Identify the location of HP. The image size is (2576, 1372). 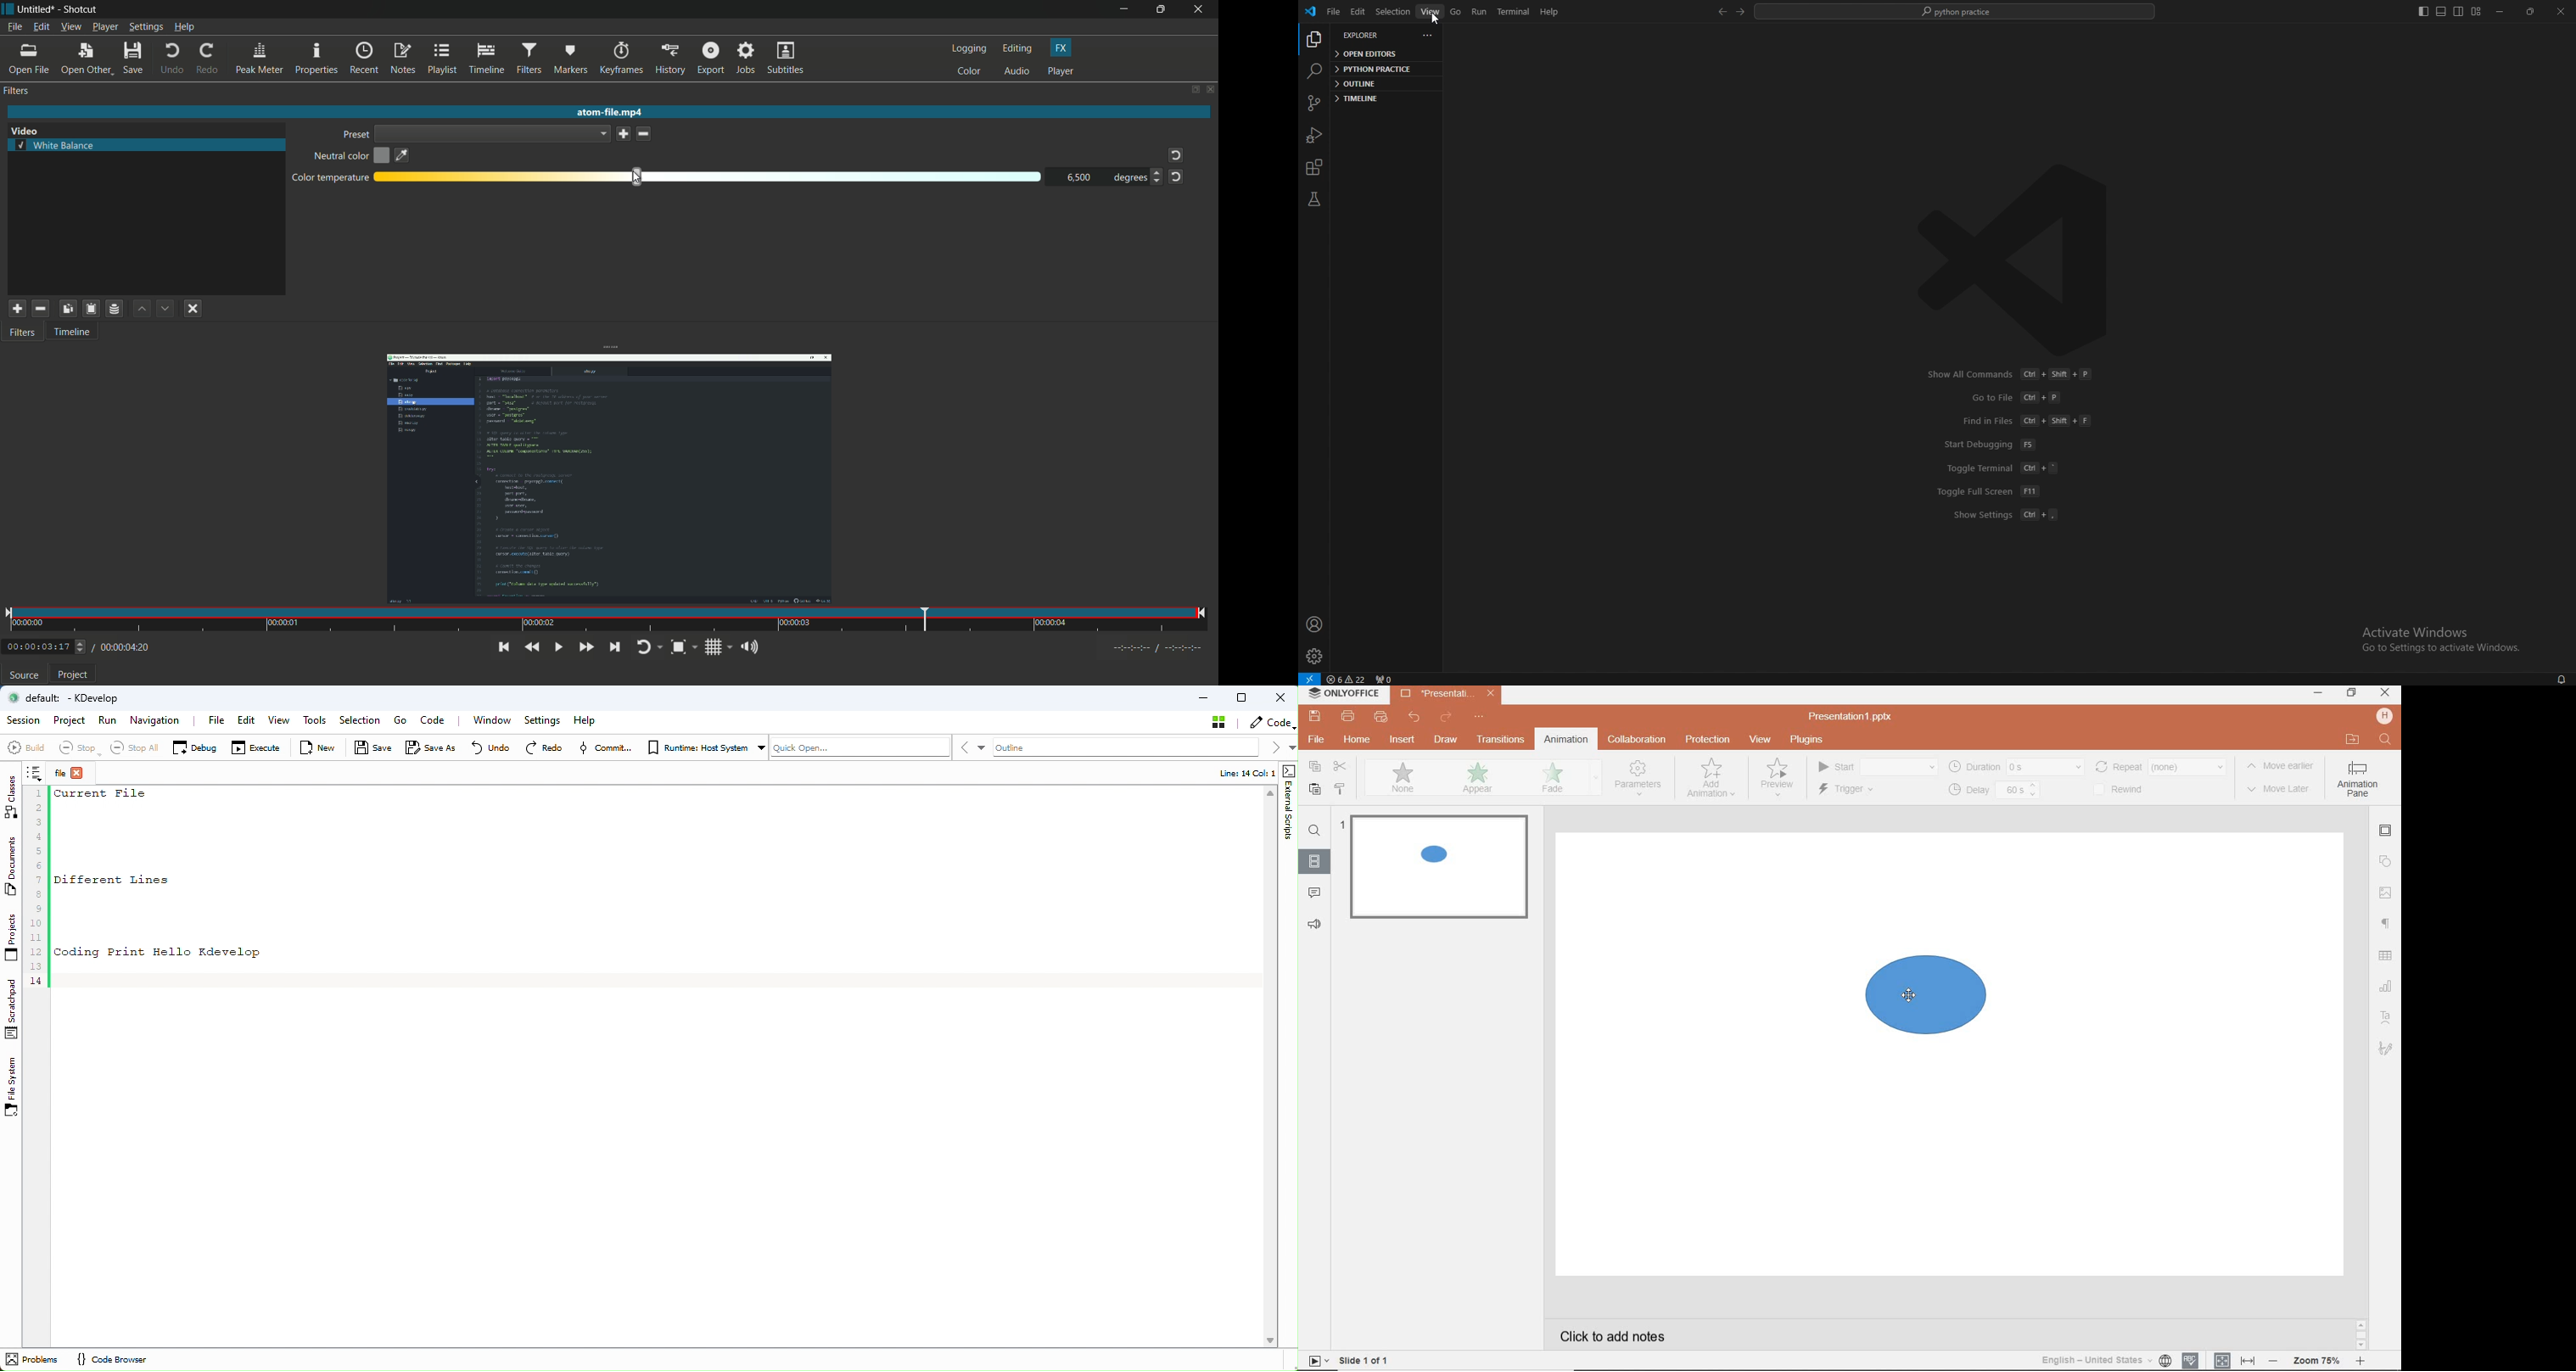
(2384, 717).